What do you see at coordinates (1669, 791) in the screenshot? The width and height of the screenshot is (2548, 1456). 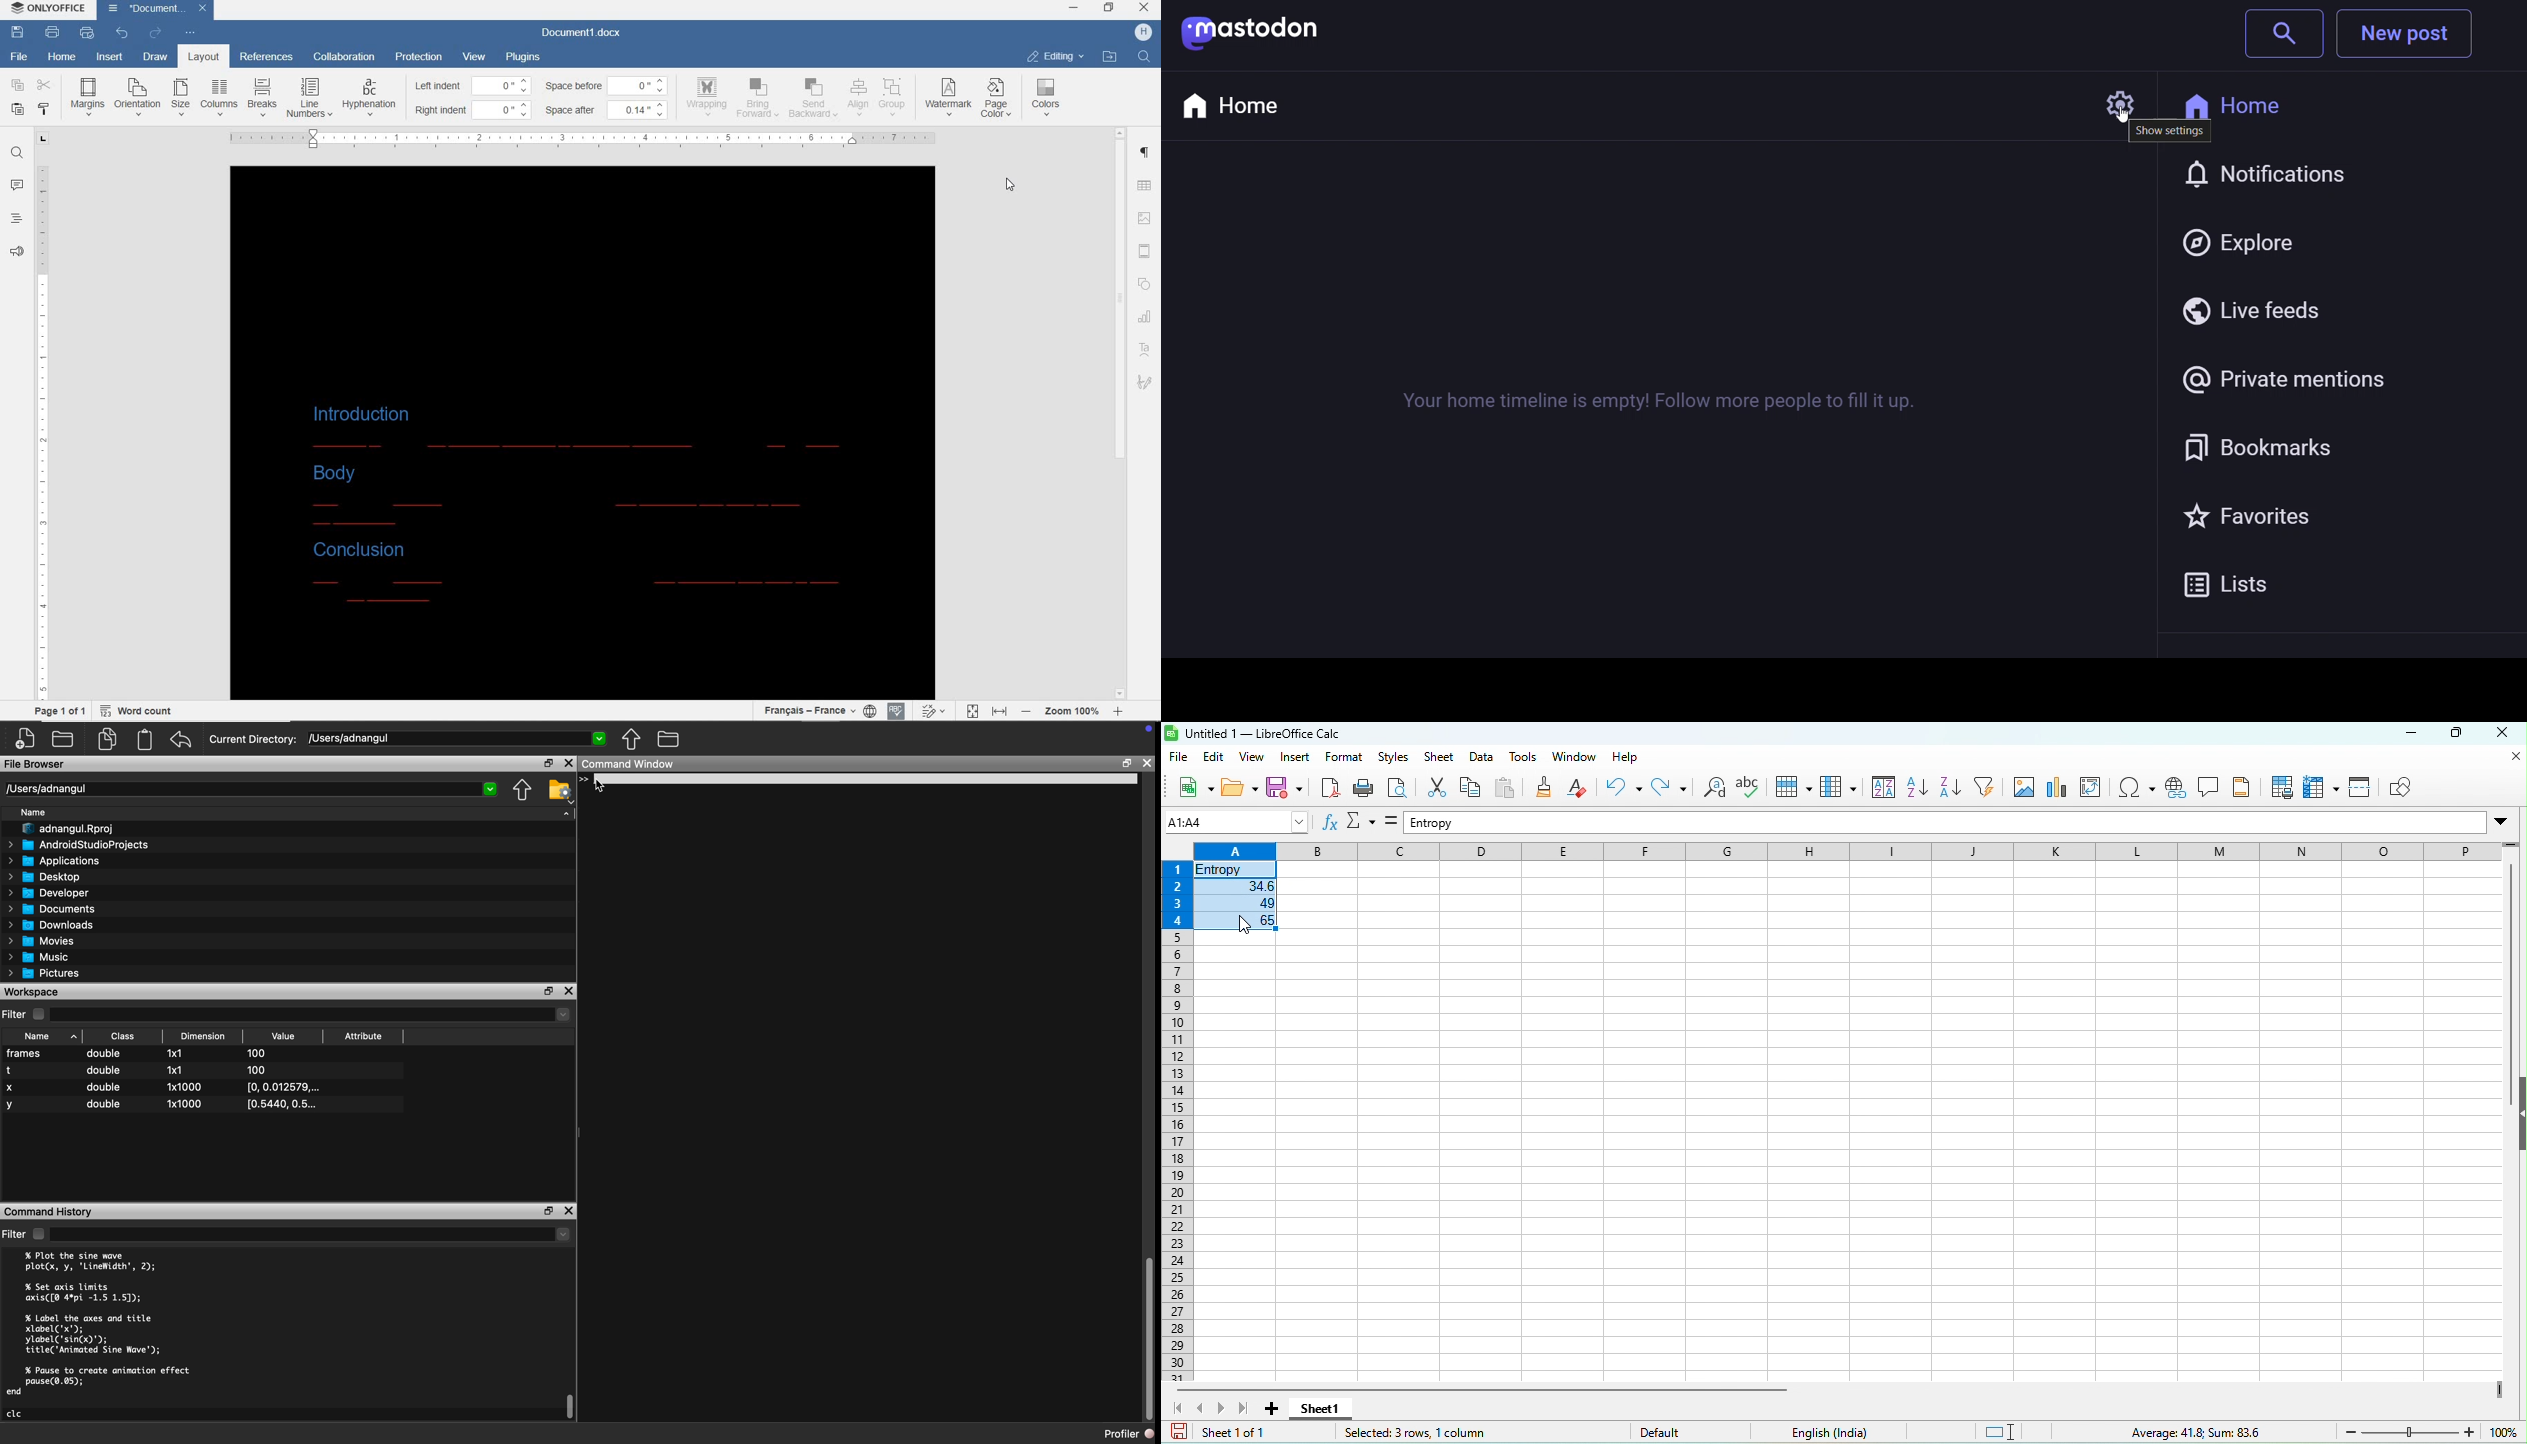 I see `redo` at bounding box center [1669, 791].